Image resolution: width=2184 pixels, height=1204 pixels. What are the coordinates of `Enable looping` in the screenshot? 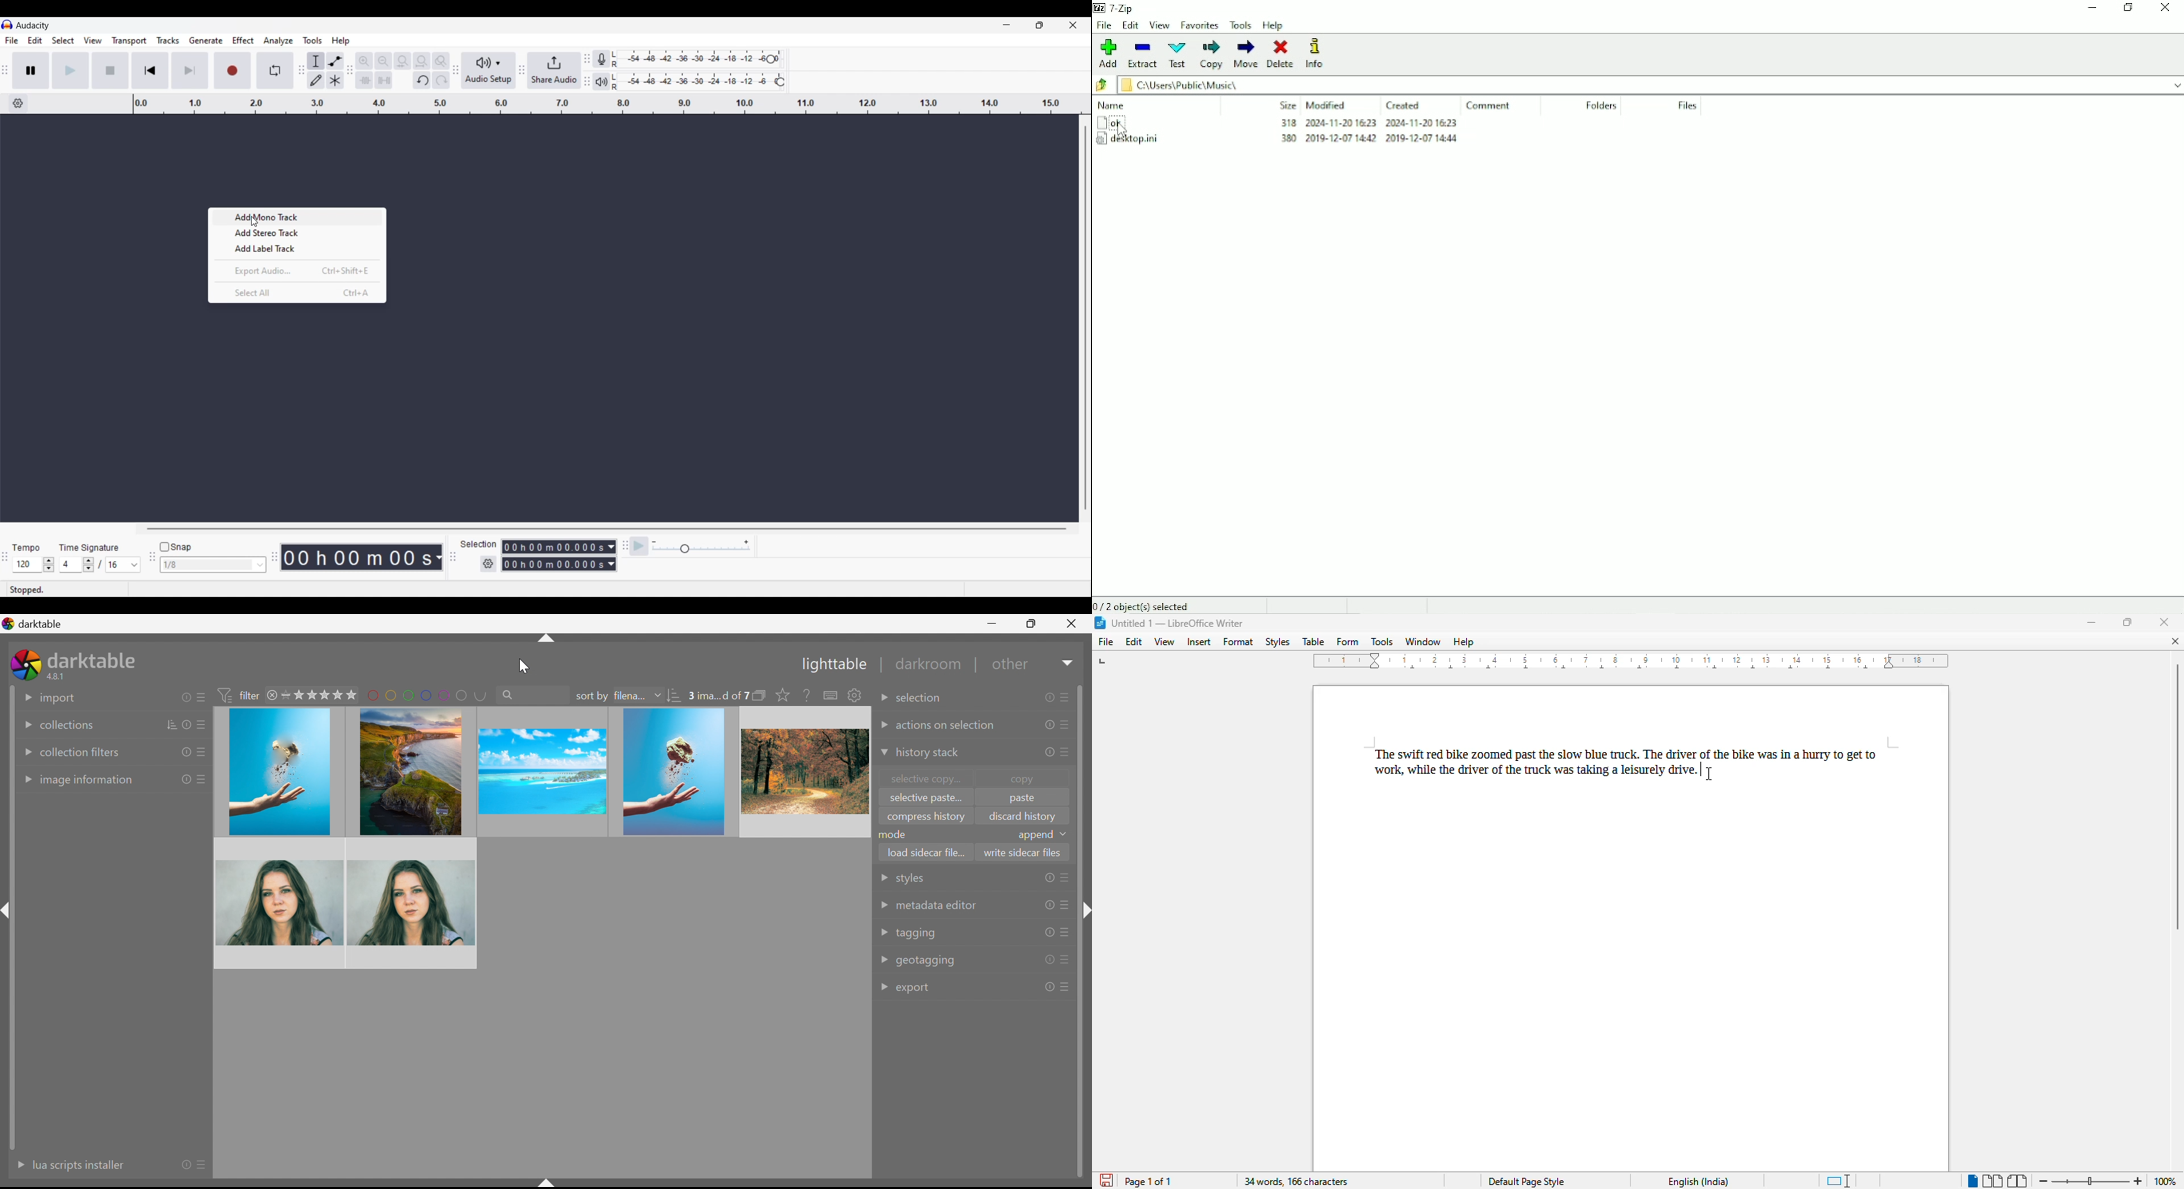 It's located at (276, 70).